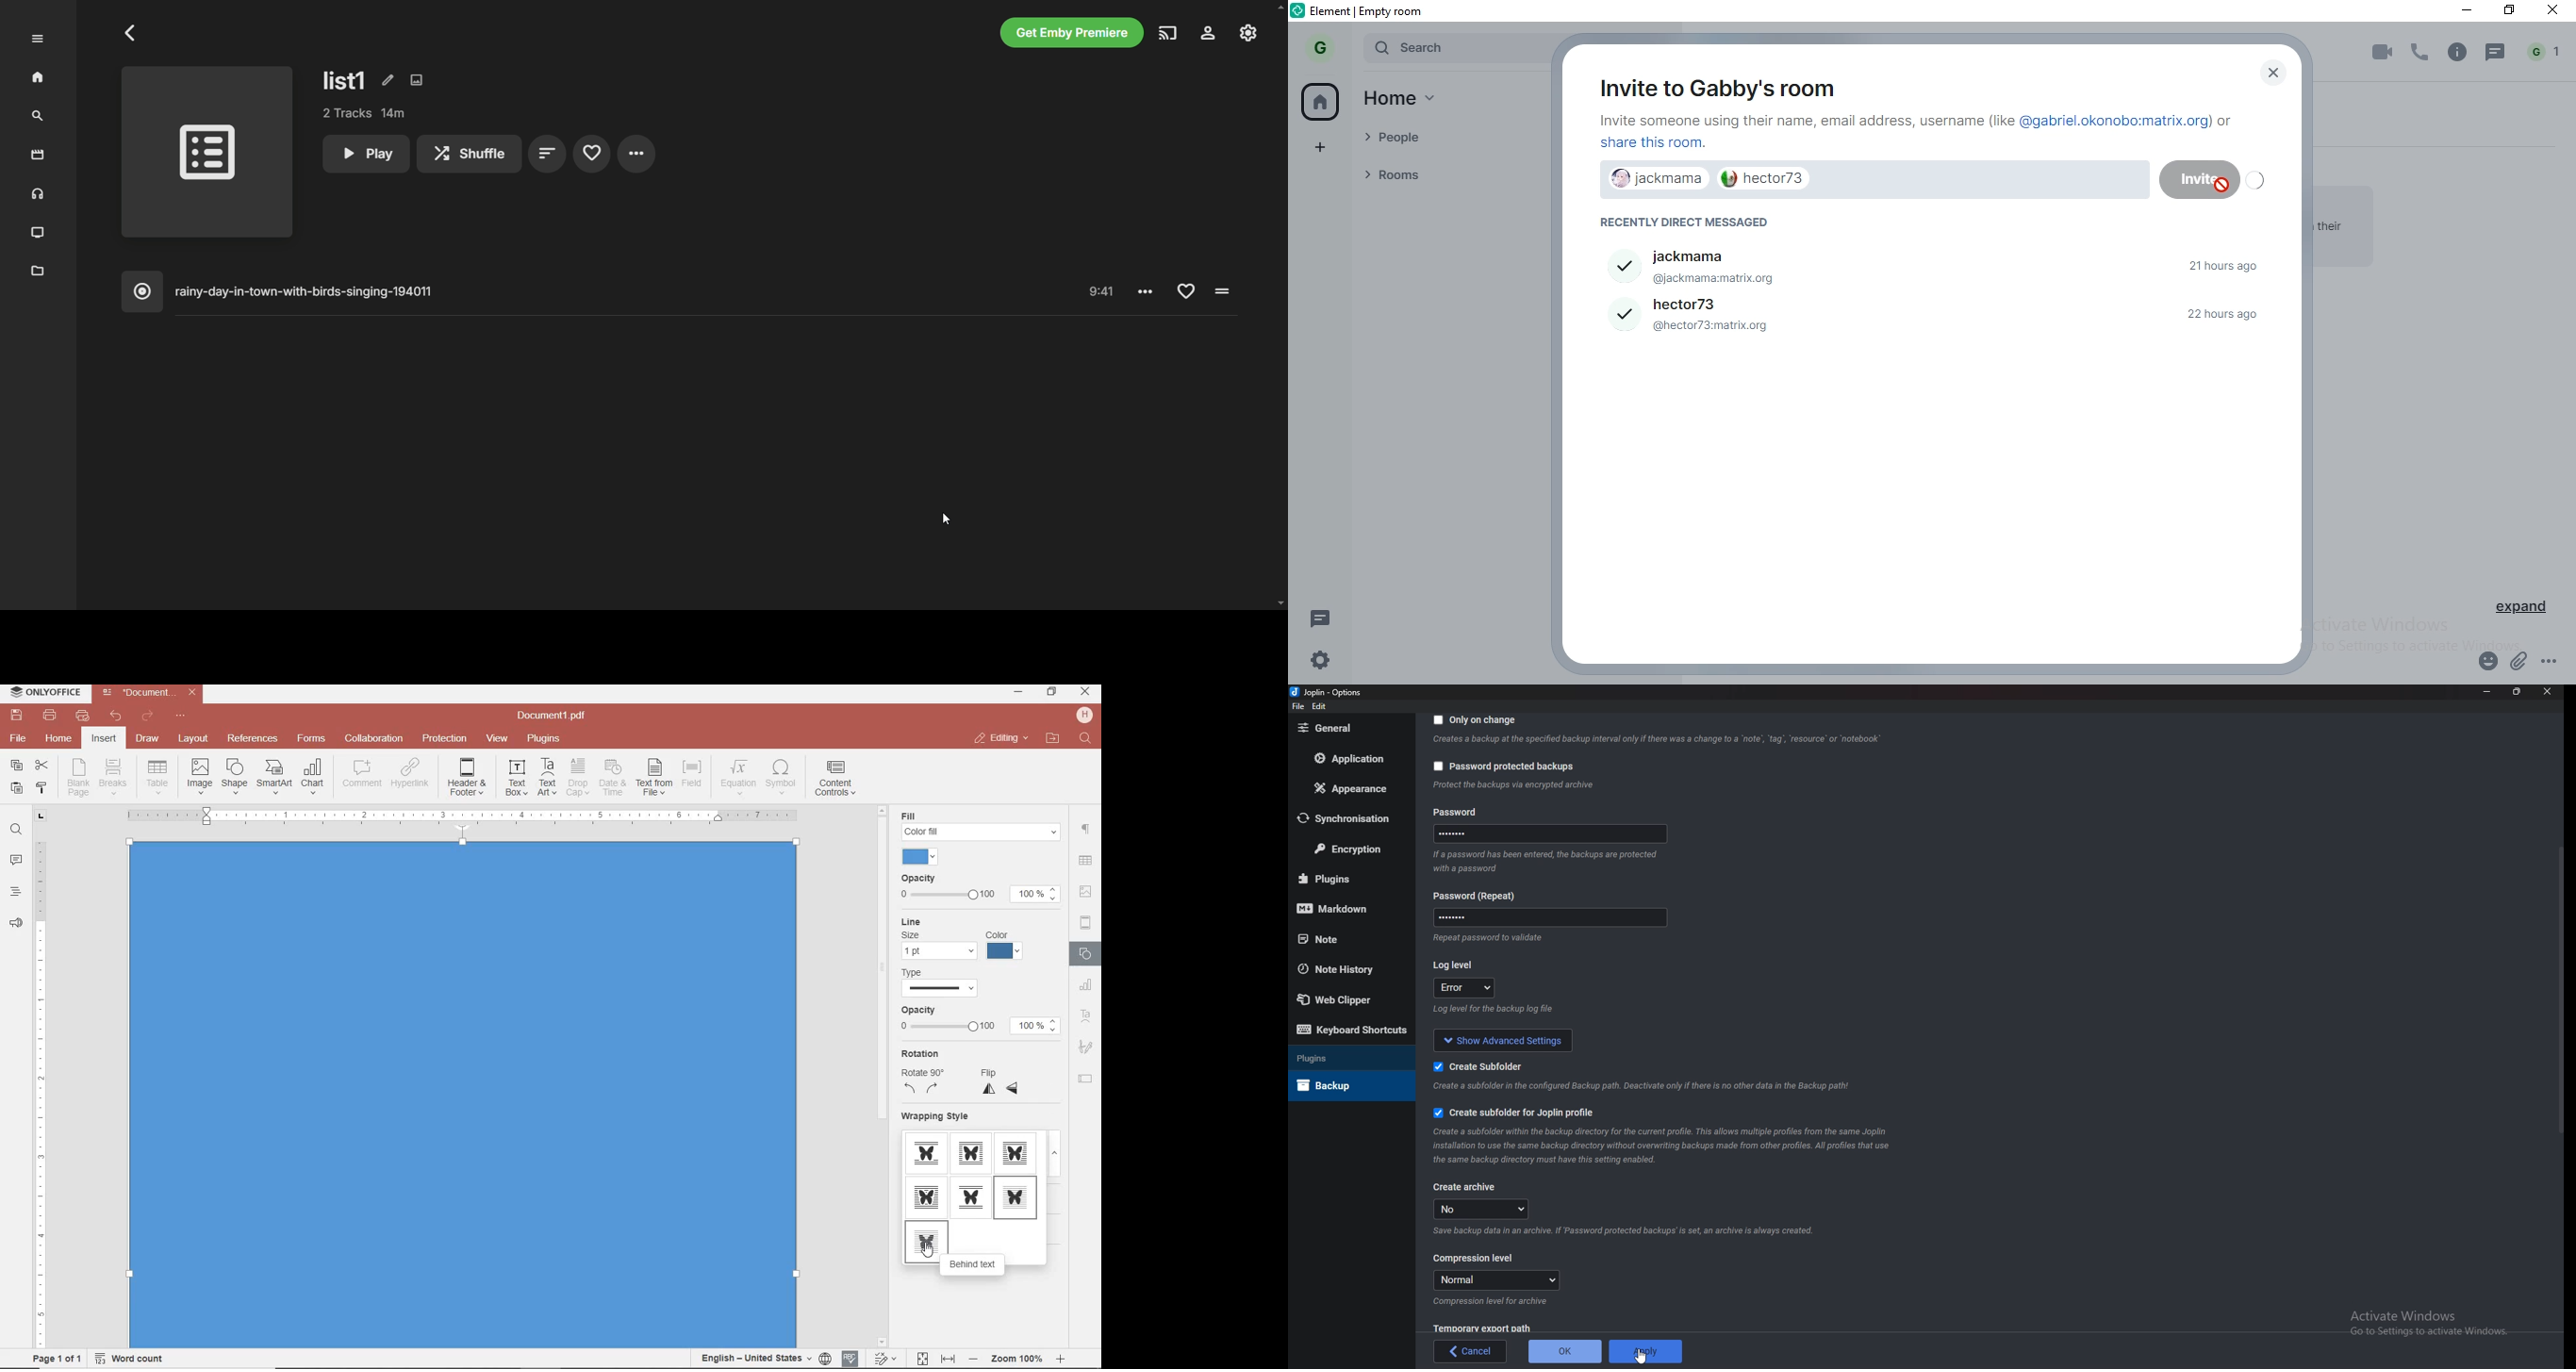 The image size is (2576, 1372). Describe the element at coordinates (1342, 910) in the screenshot. I see `mark down` at that location.